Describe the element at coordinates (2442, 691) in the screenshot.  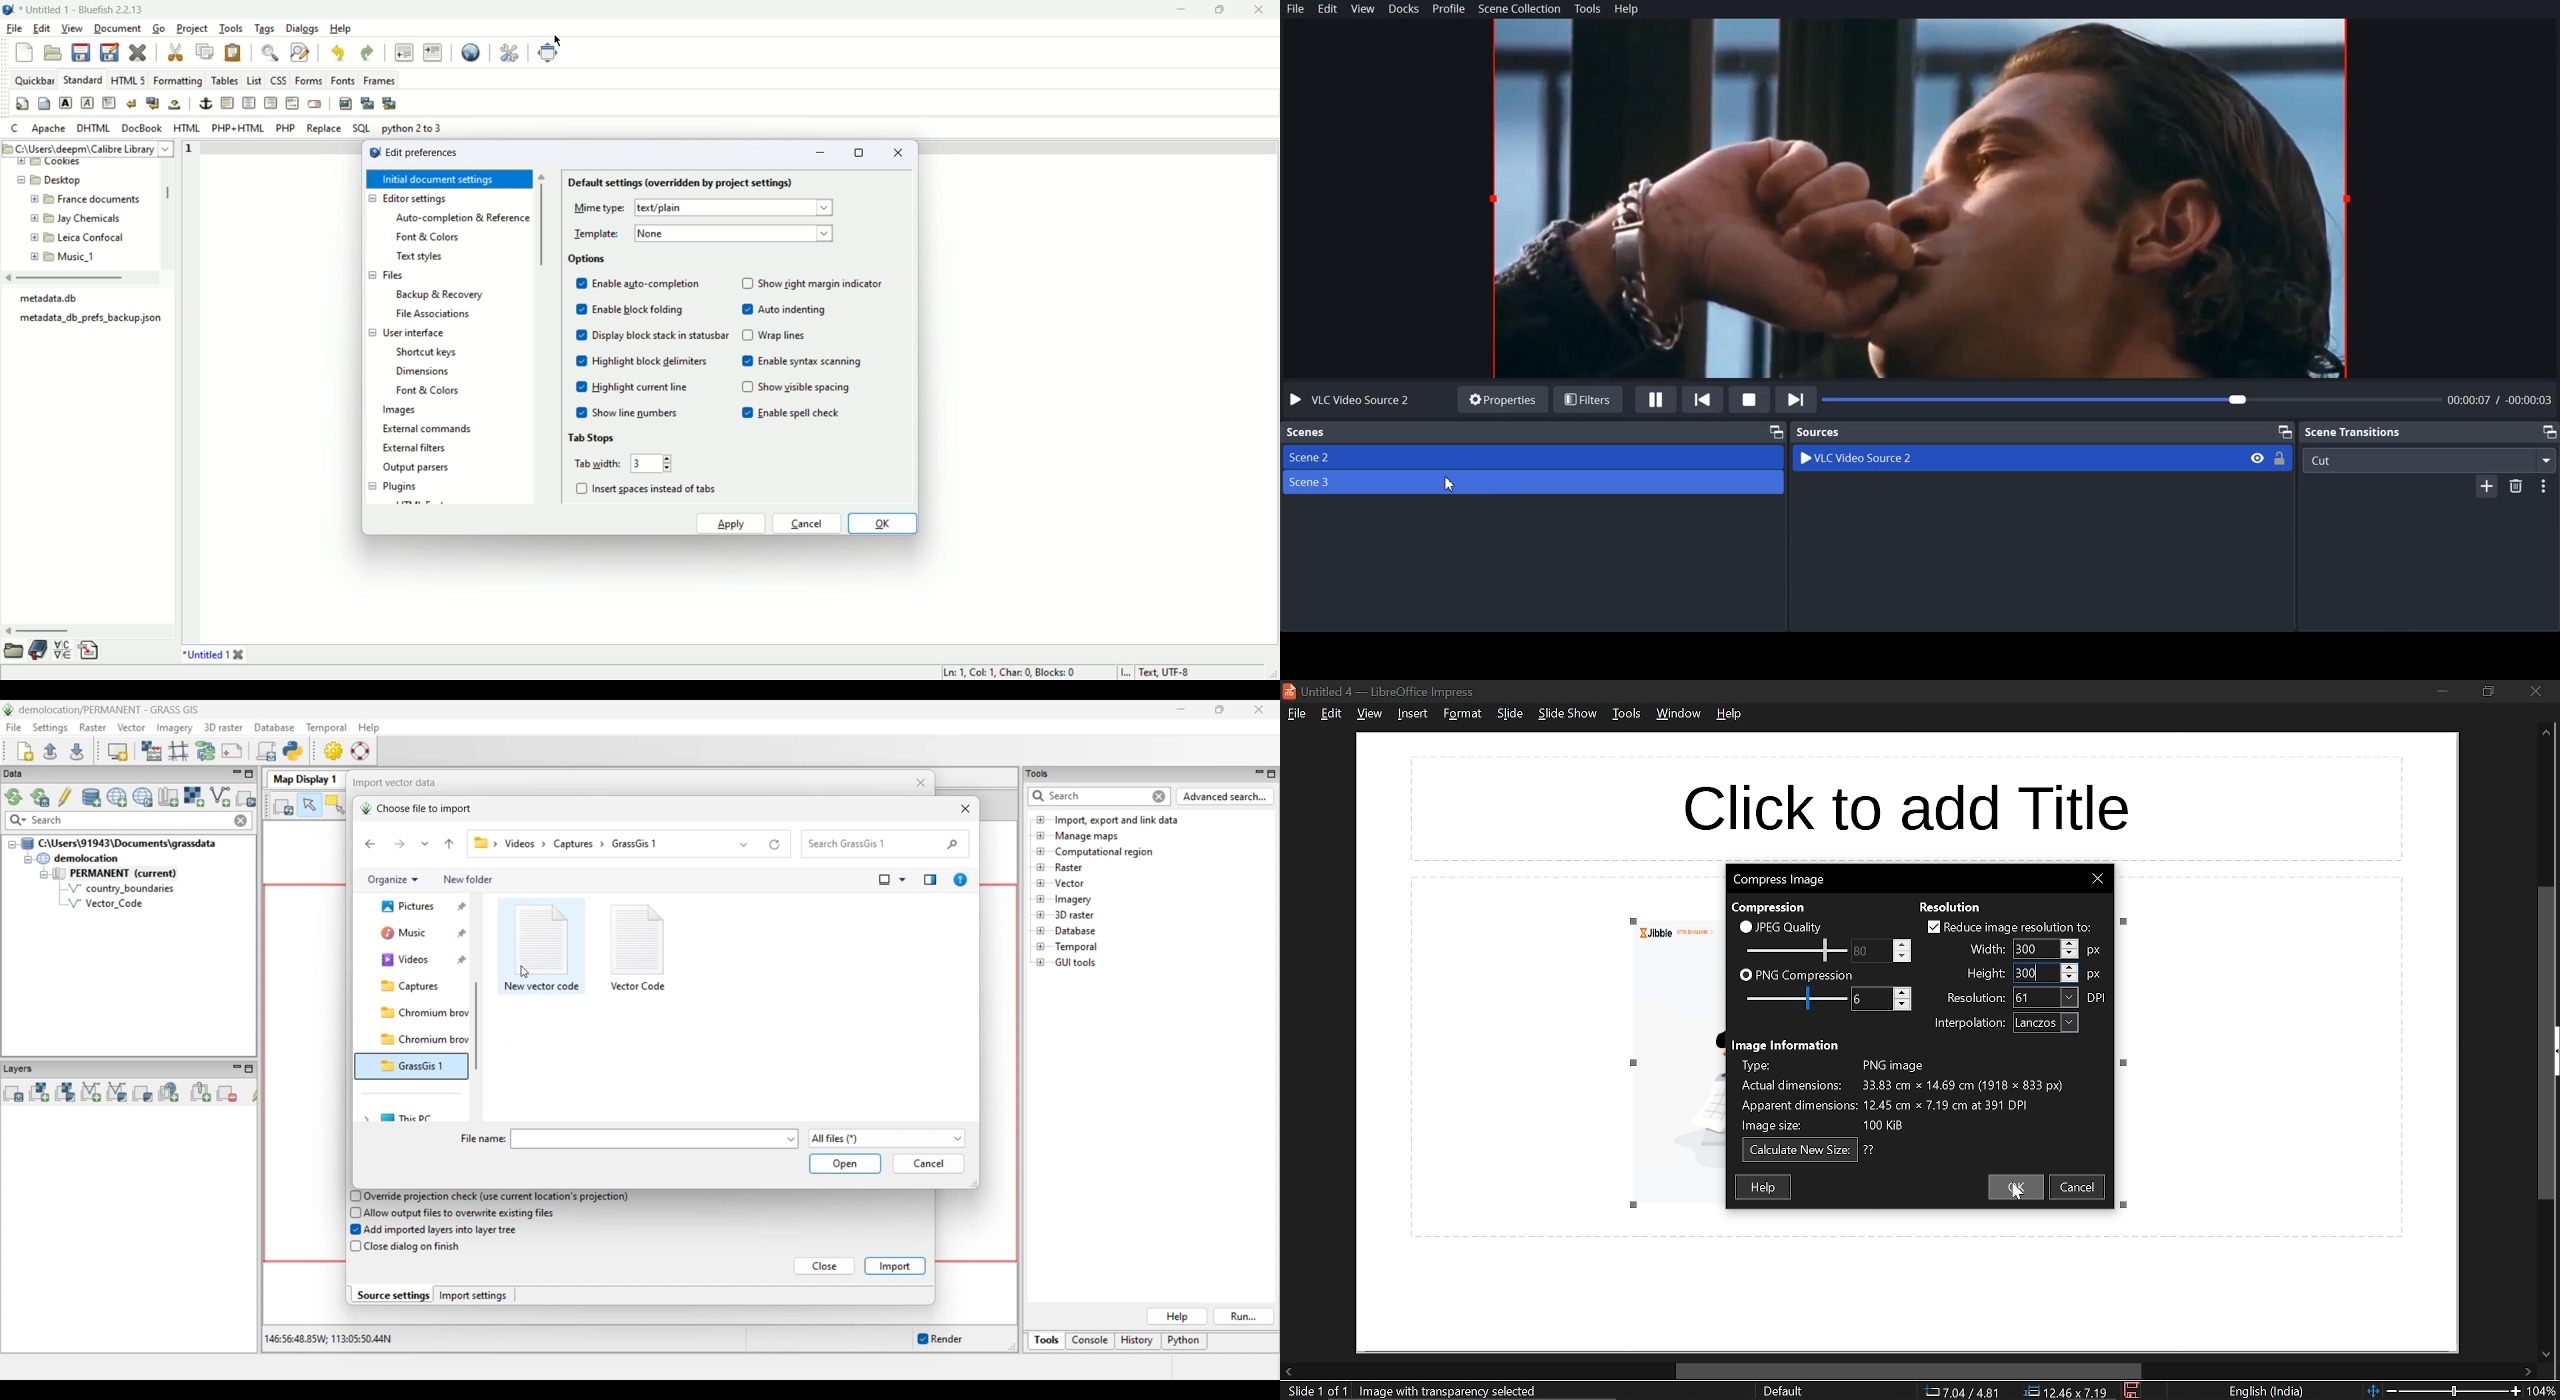
I see `minimize` at that location.